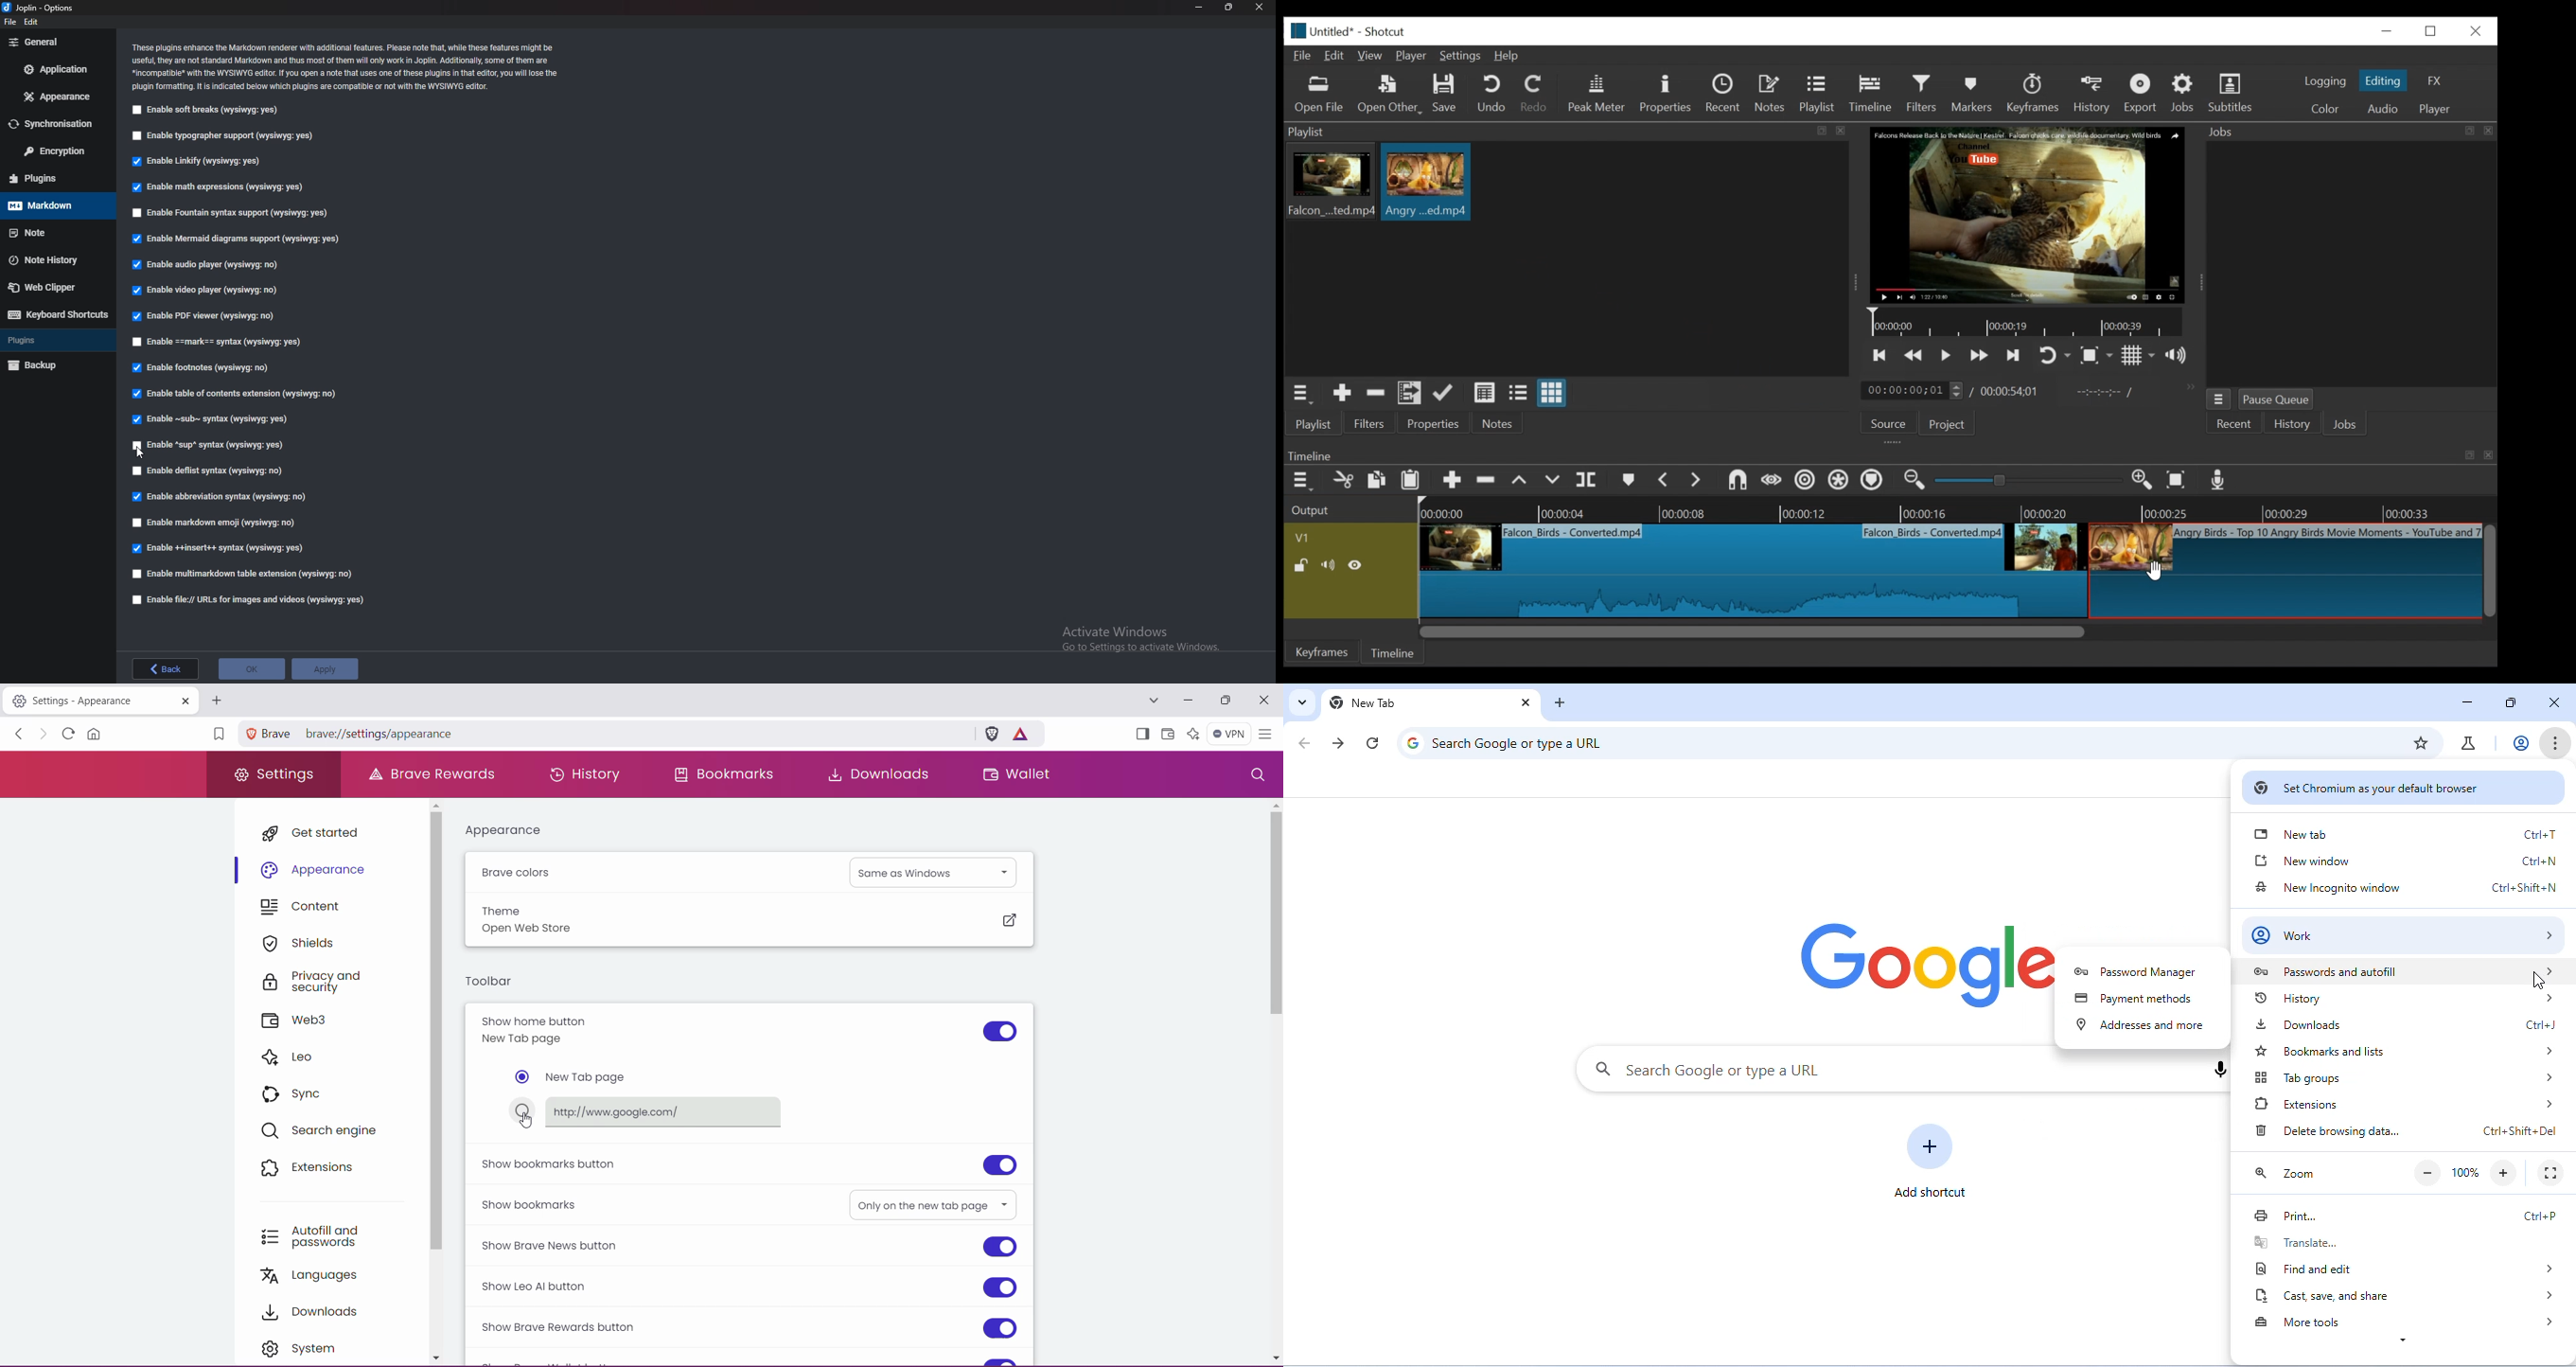 This screenshot has width=2576, height=1372. I want to click on Zoom in, so click(2144, 481).